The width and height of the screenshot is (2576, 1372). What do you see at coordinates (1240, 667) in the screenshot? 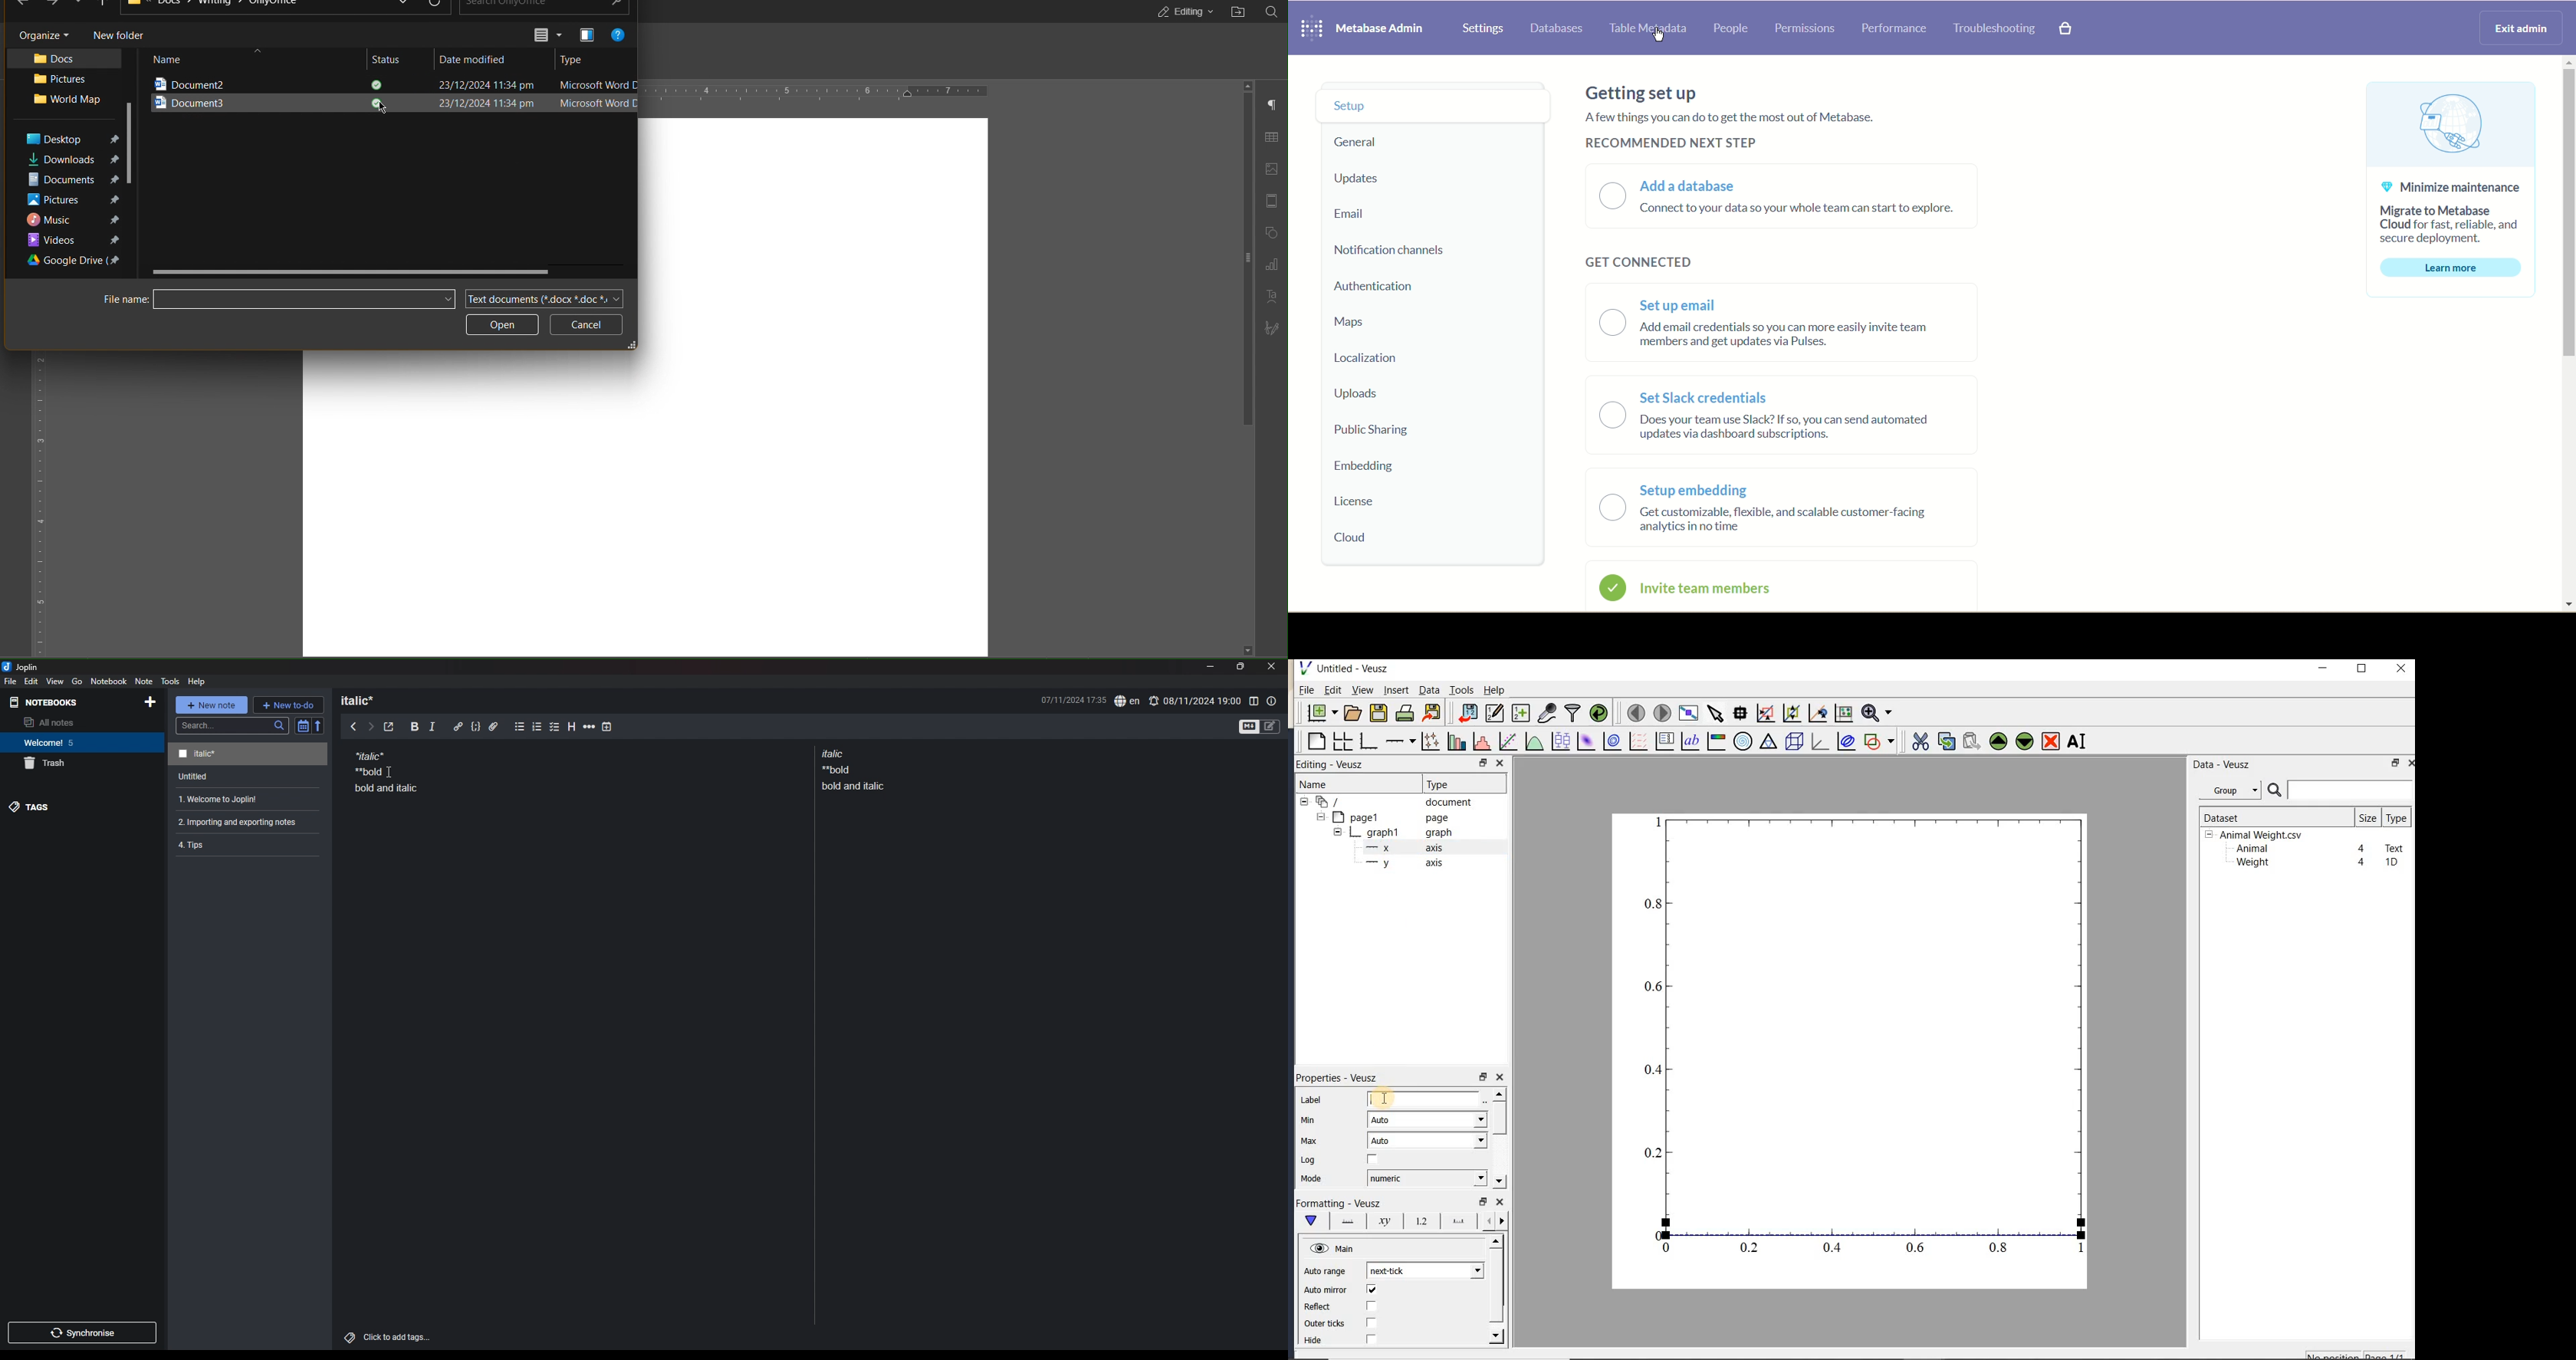
I see `resize` at bounding box center [1240, 667].